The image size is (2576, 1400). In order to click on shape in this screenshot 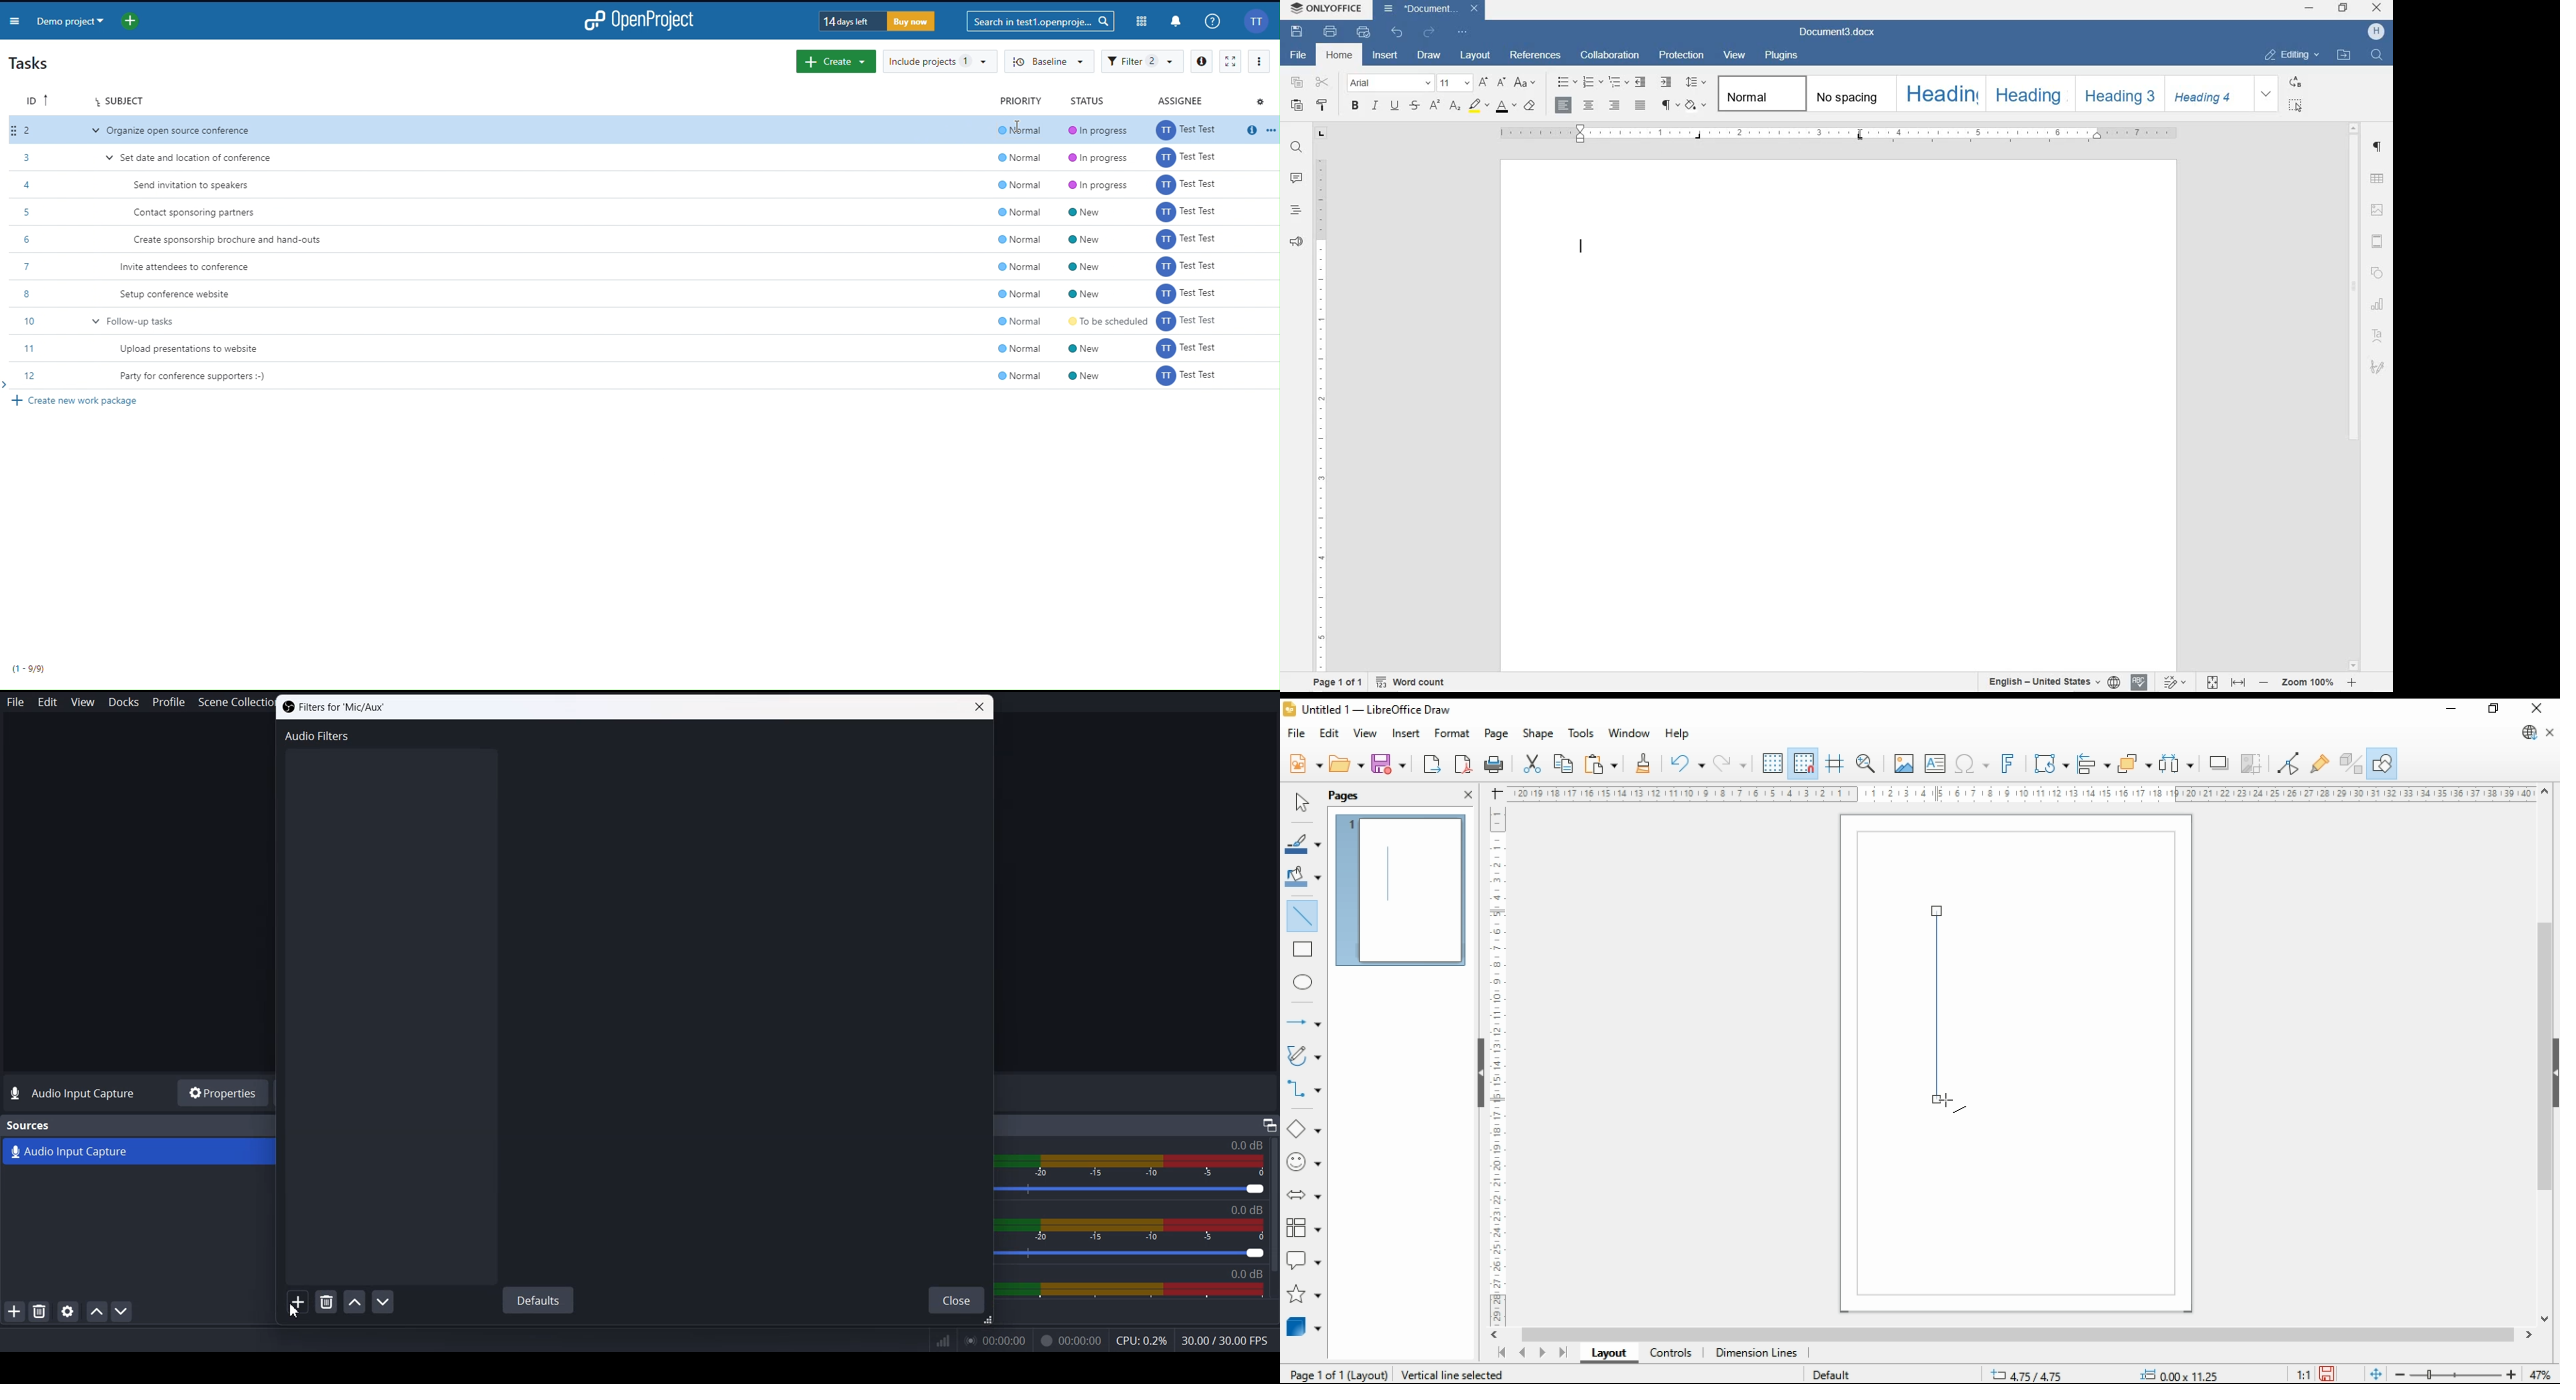, I will do `click(1539, 735)`.